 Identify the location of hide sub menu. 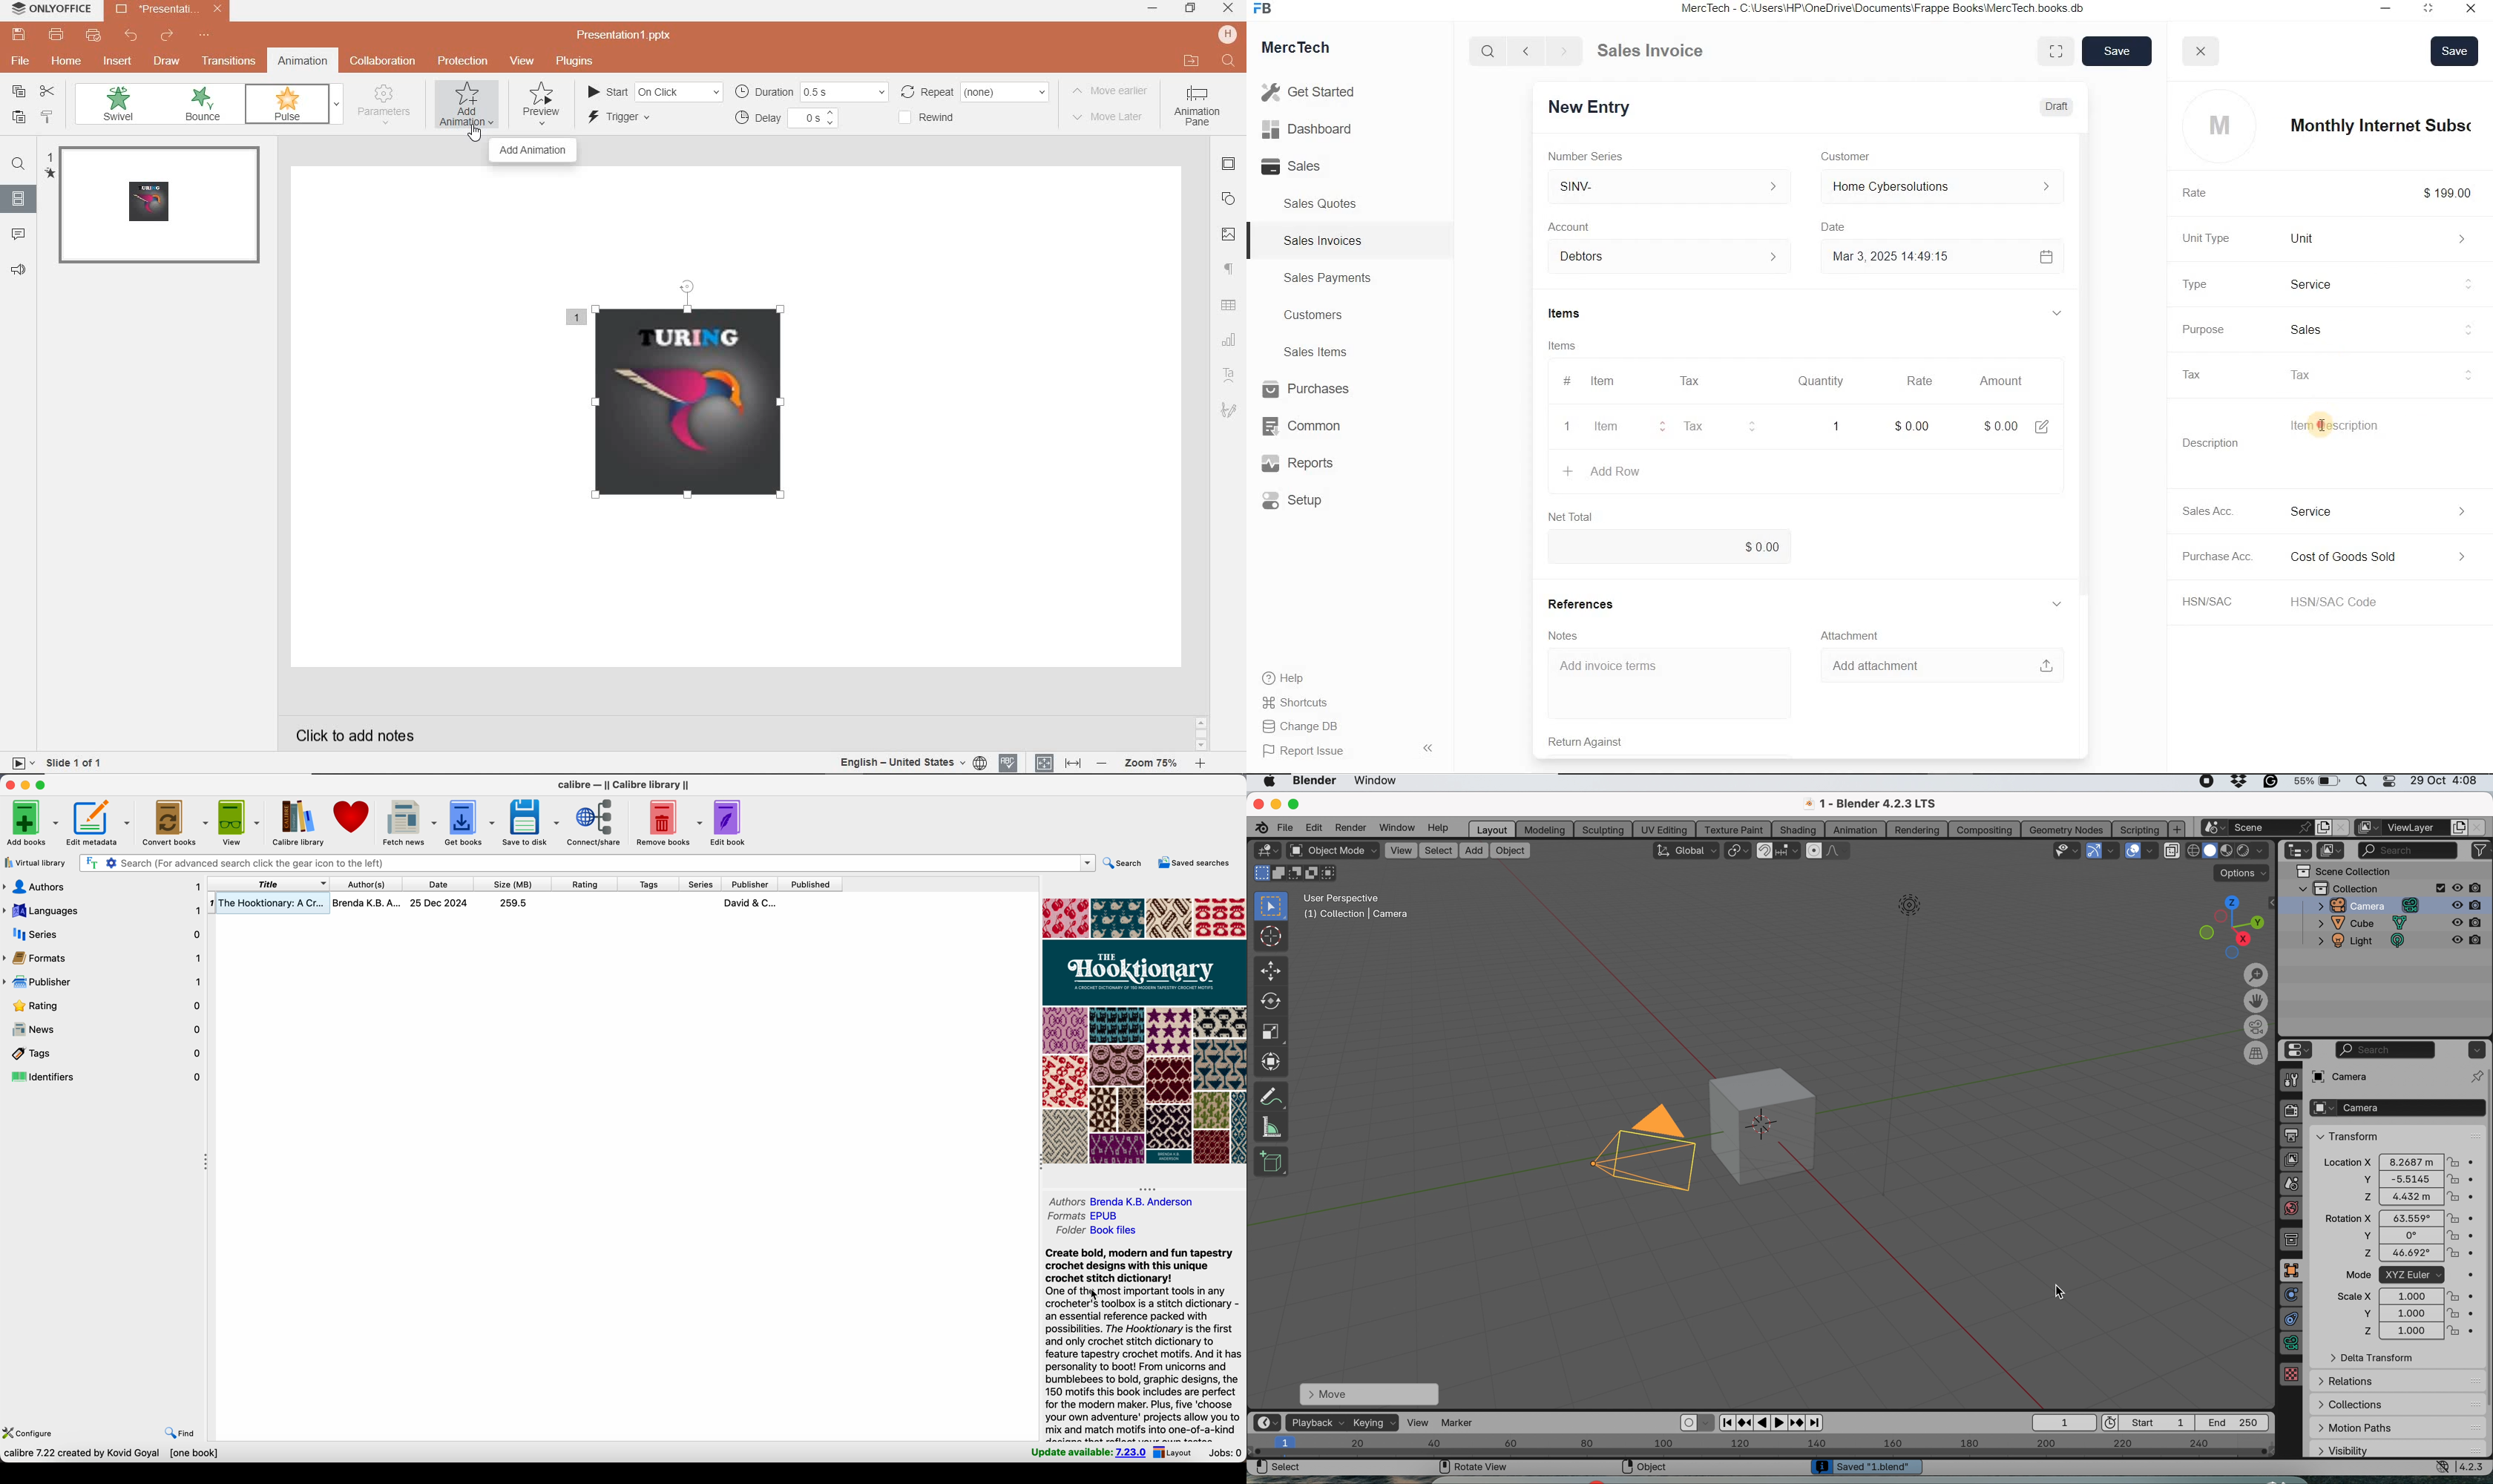
(2056, 314).